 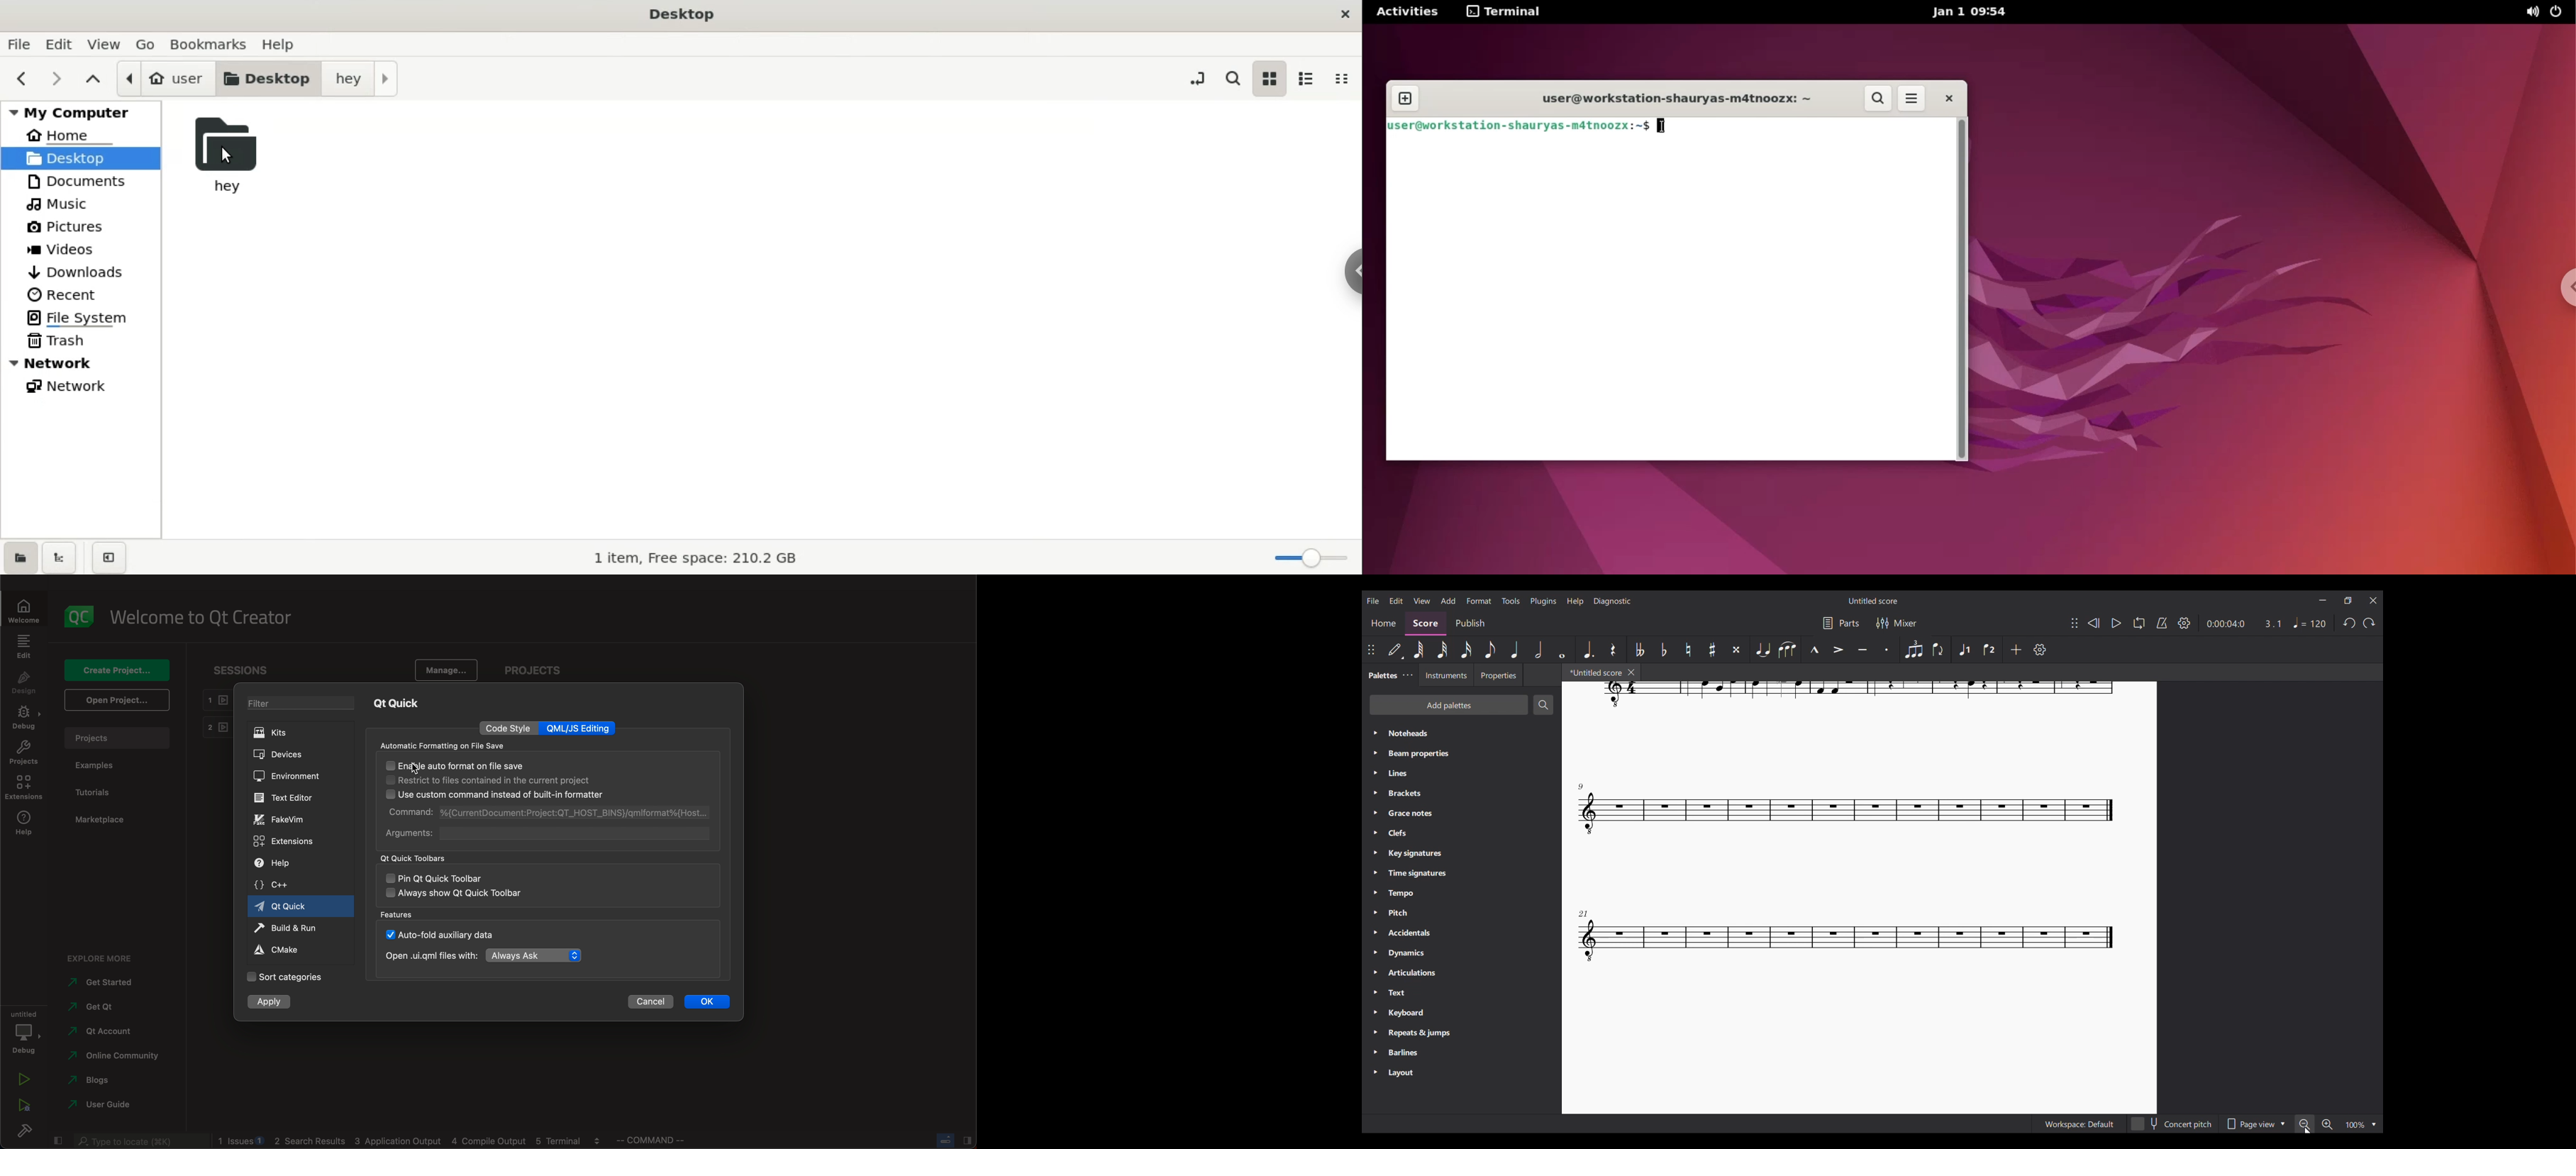 What do you see at coordinates (1762, 650) in the screenshot?
I see `Tie` at bounding box center [1762, 650].